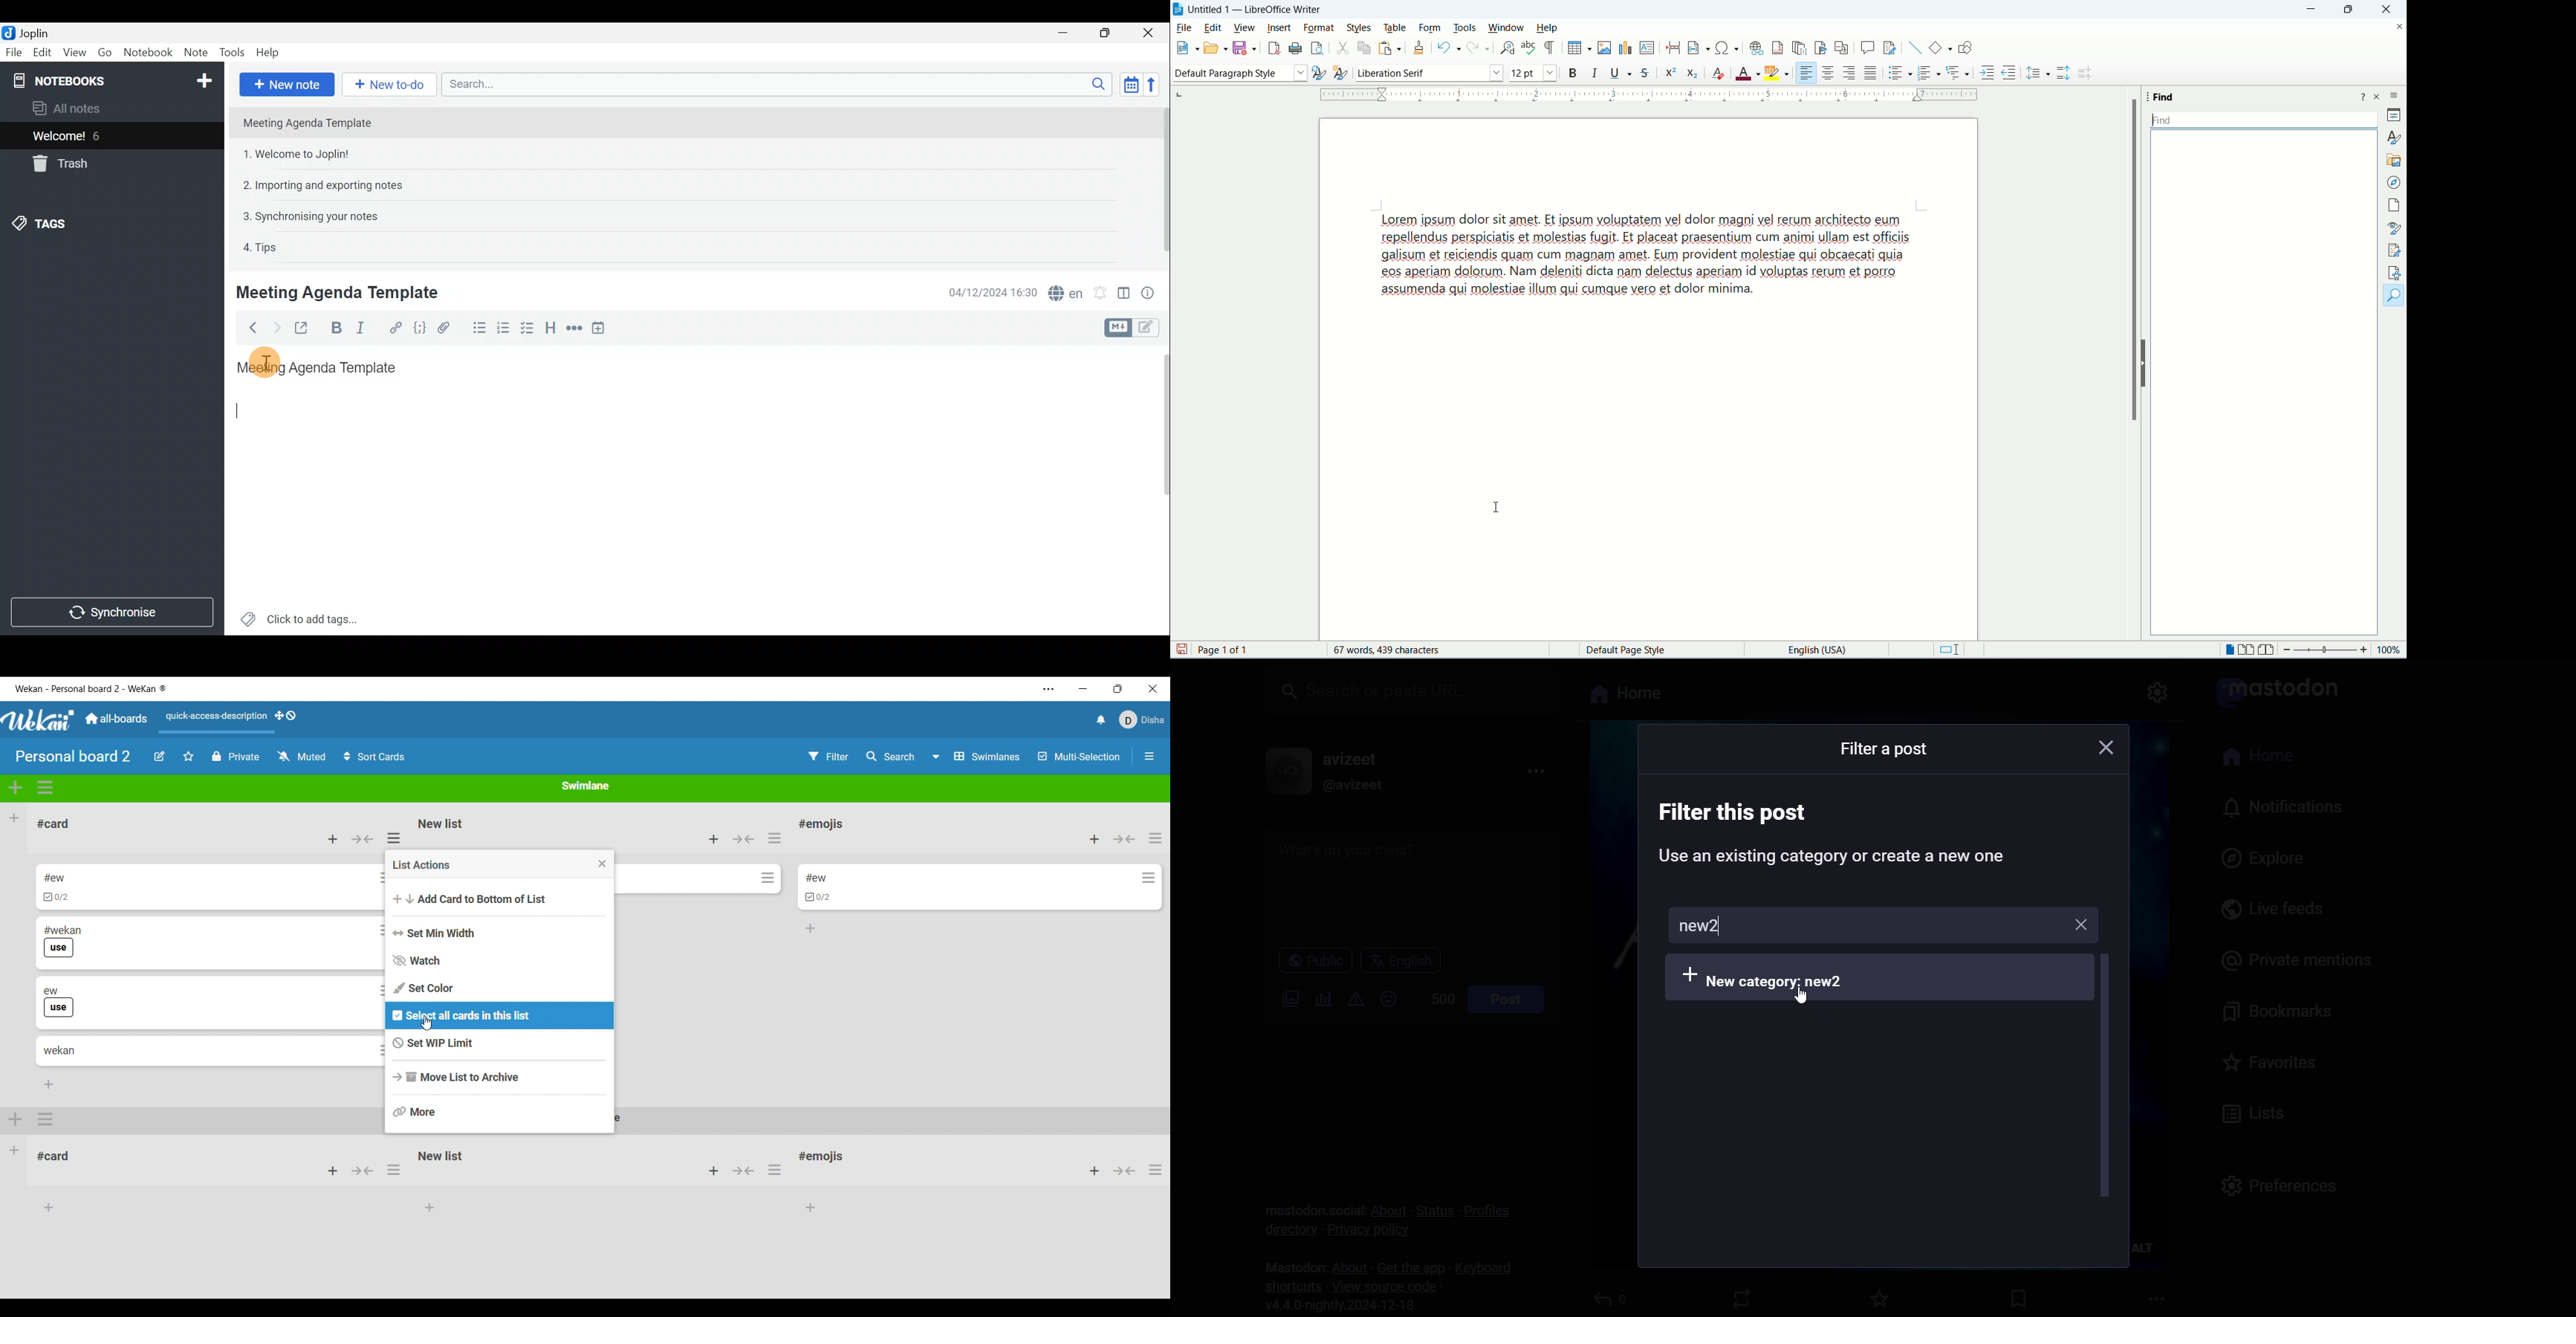 The height and width of the screenshot is (1344, 2576). What do you see at coordinates (60, 137) in the screenshot?
I see `Welcome!` at bounding box center [60, 137].